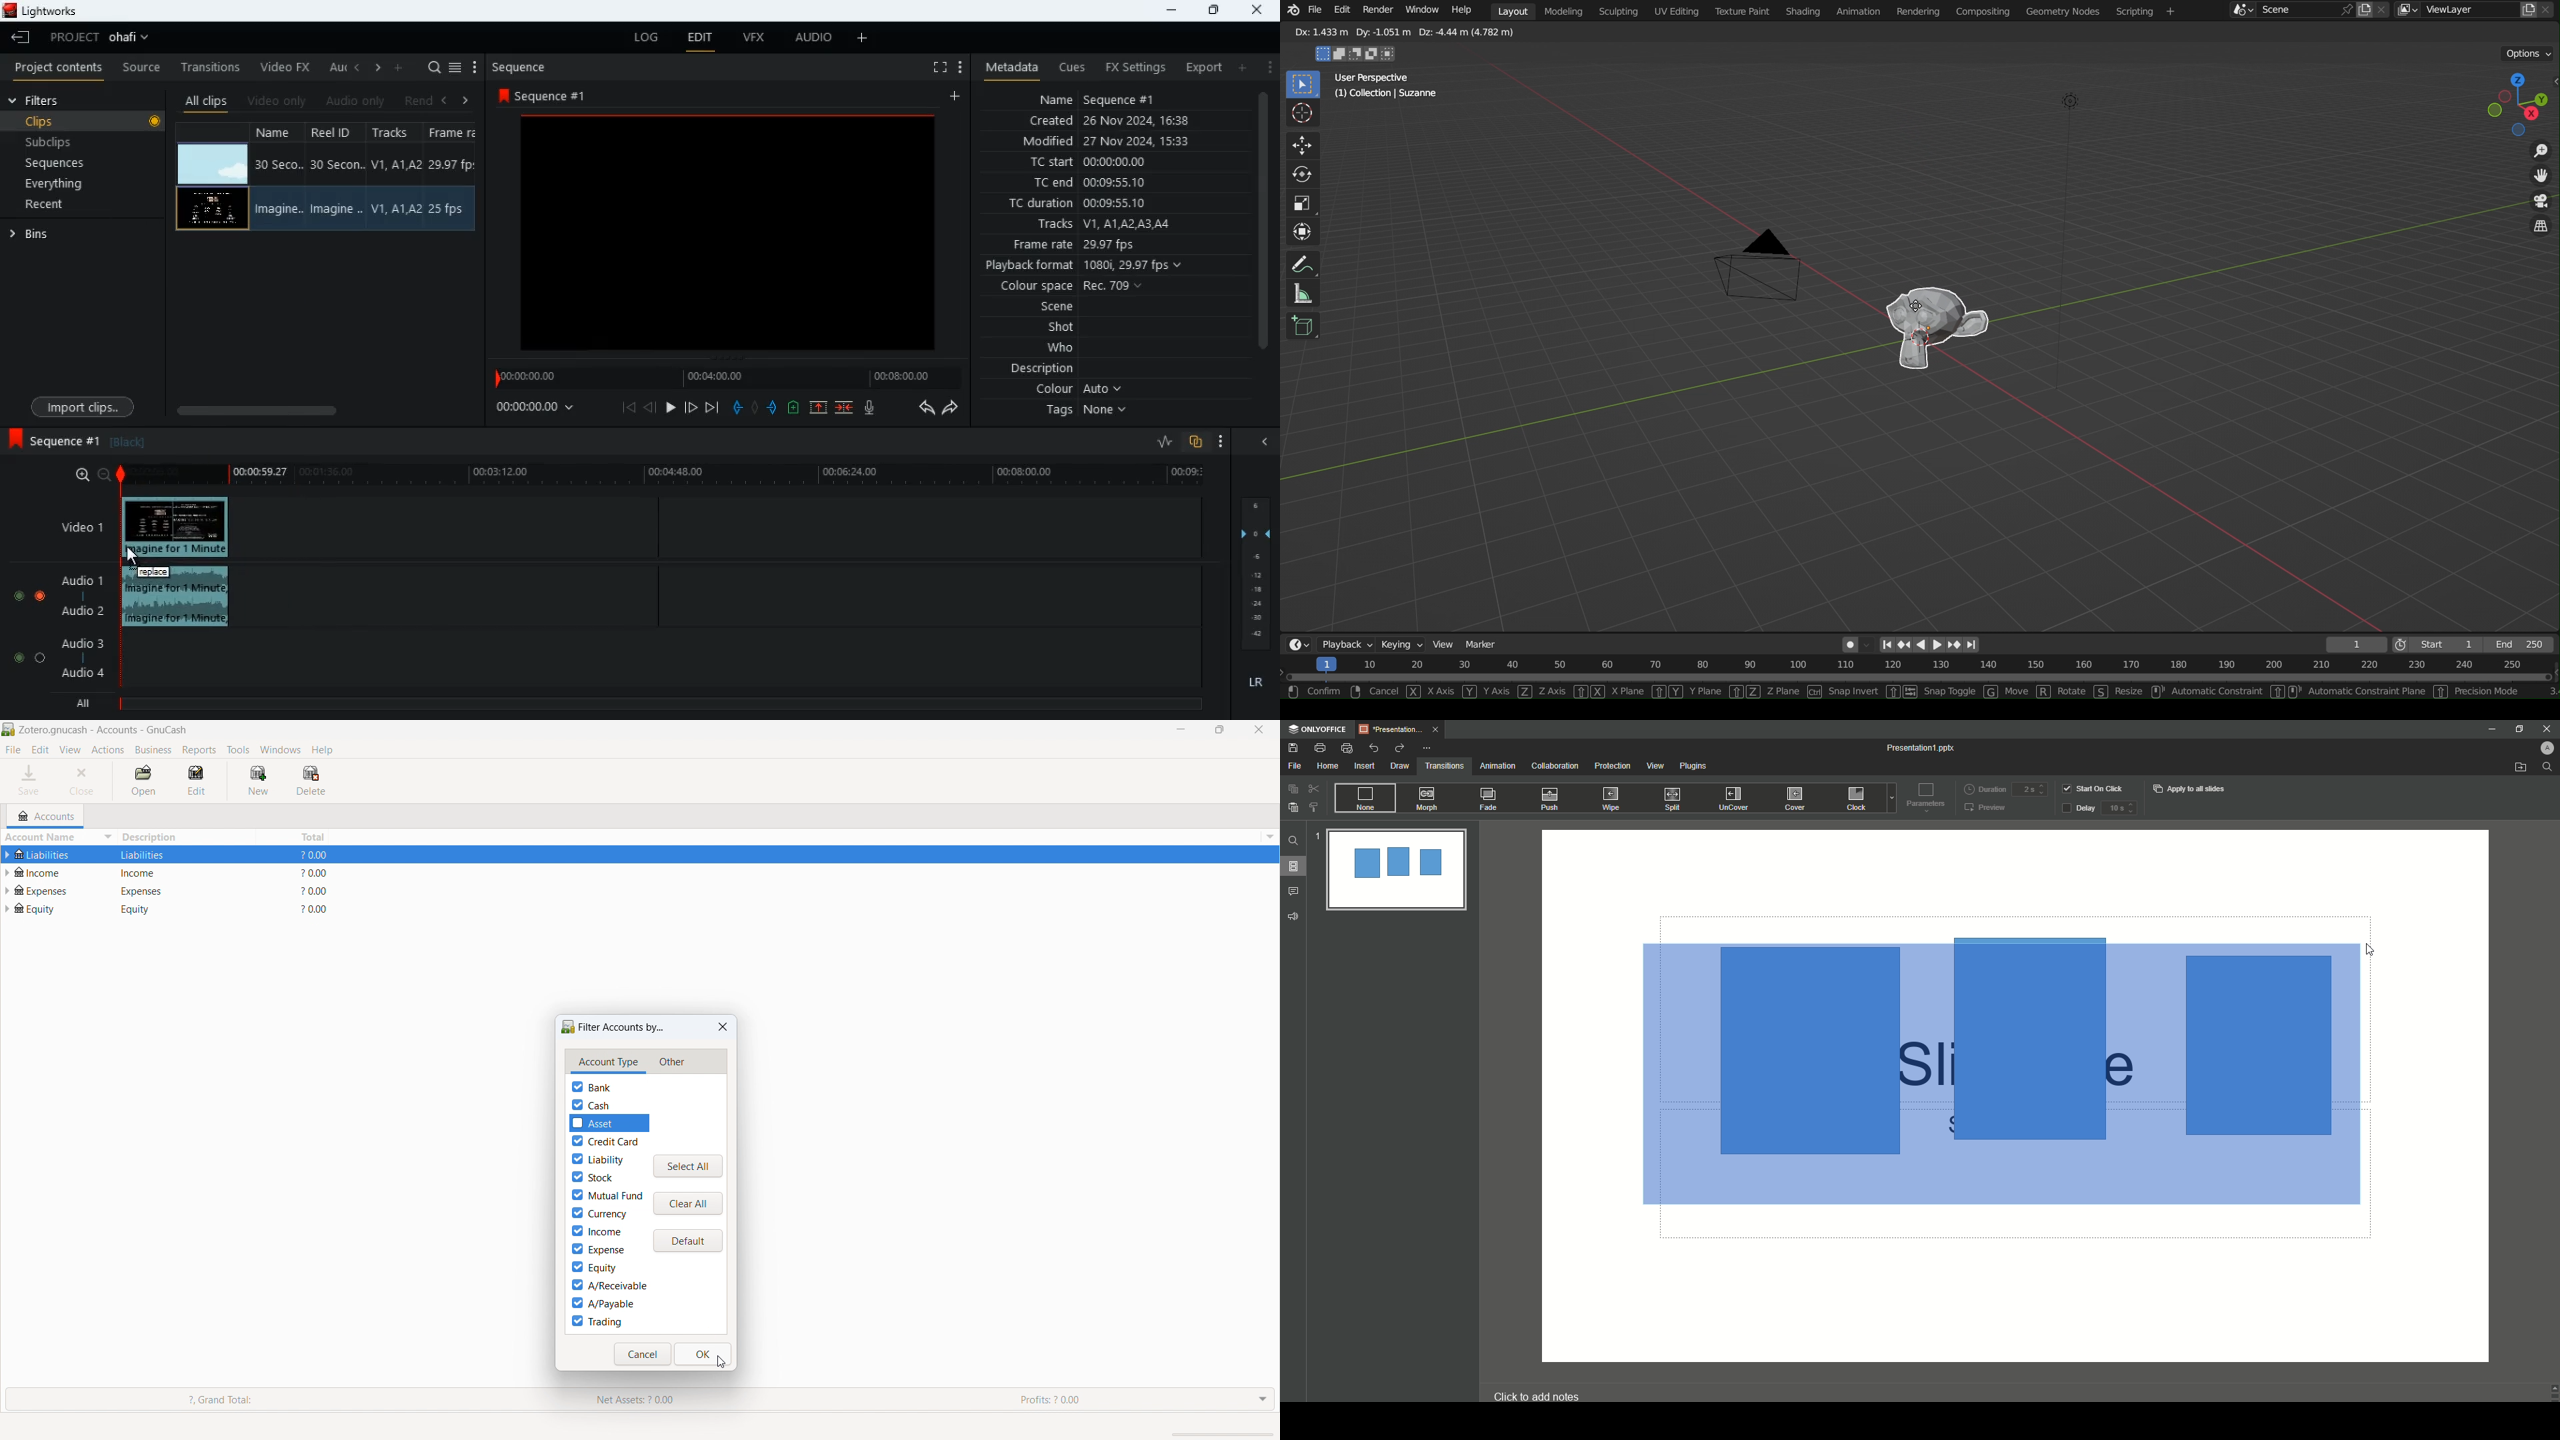  I want to click on Close, so click(2541, 728).